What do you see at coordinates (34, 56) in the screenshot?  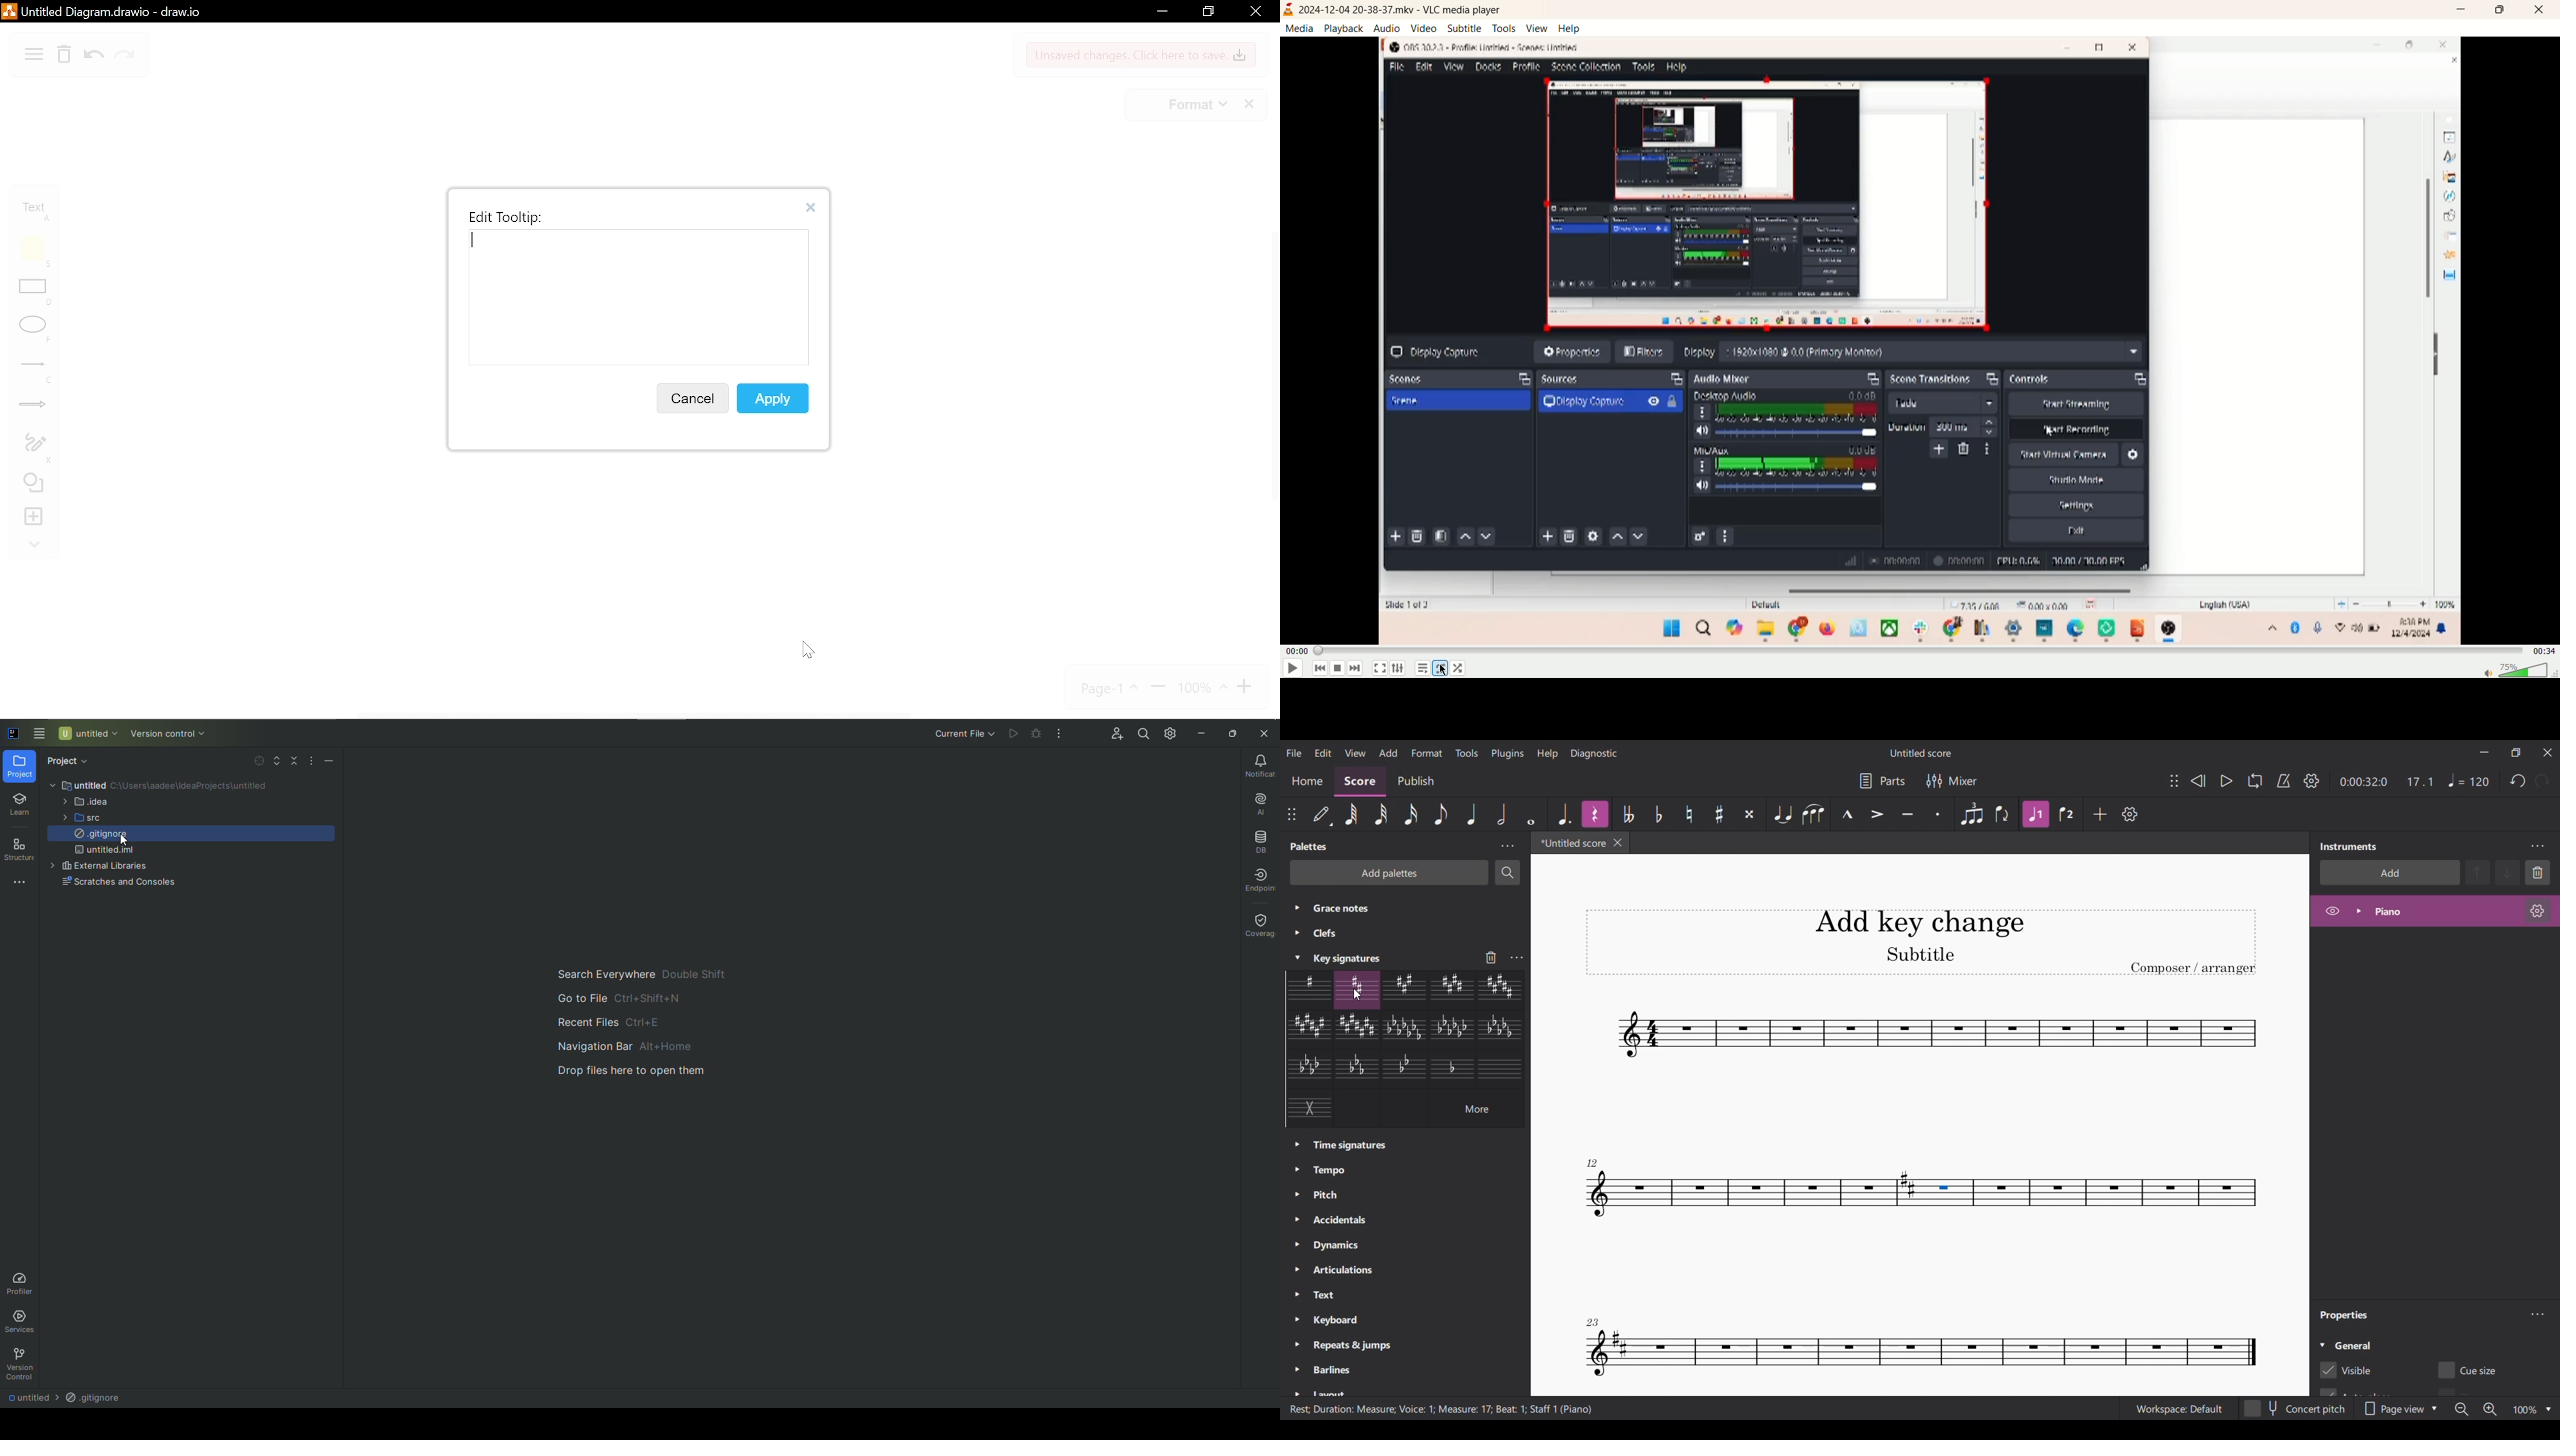 I see `diagram` at bounding box center [34, 56].